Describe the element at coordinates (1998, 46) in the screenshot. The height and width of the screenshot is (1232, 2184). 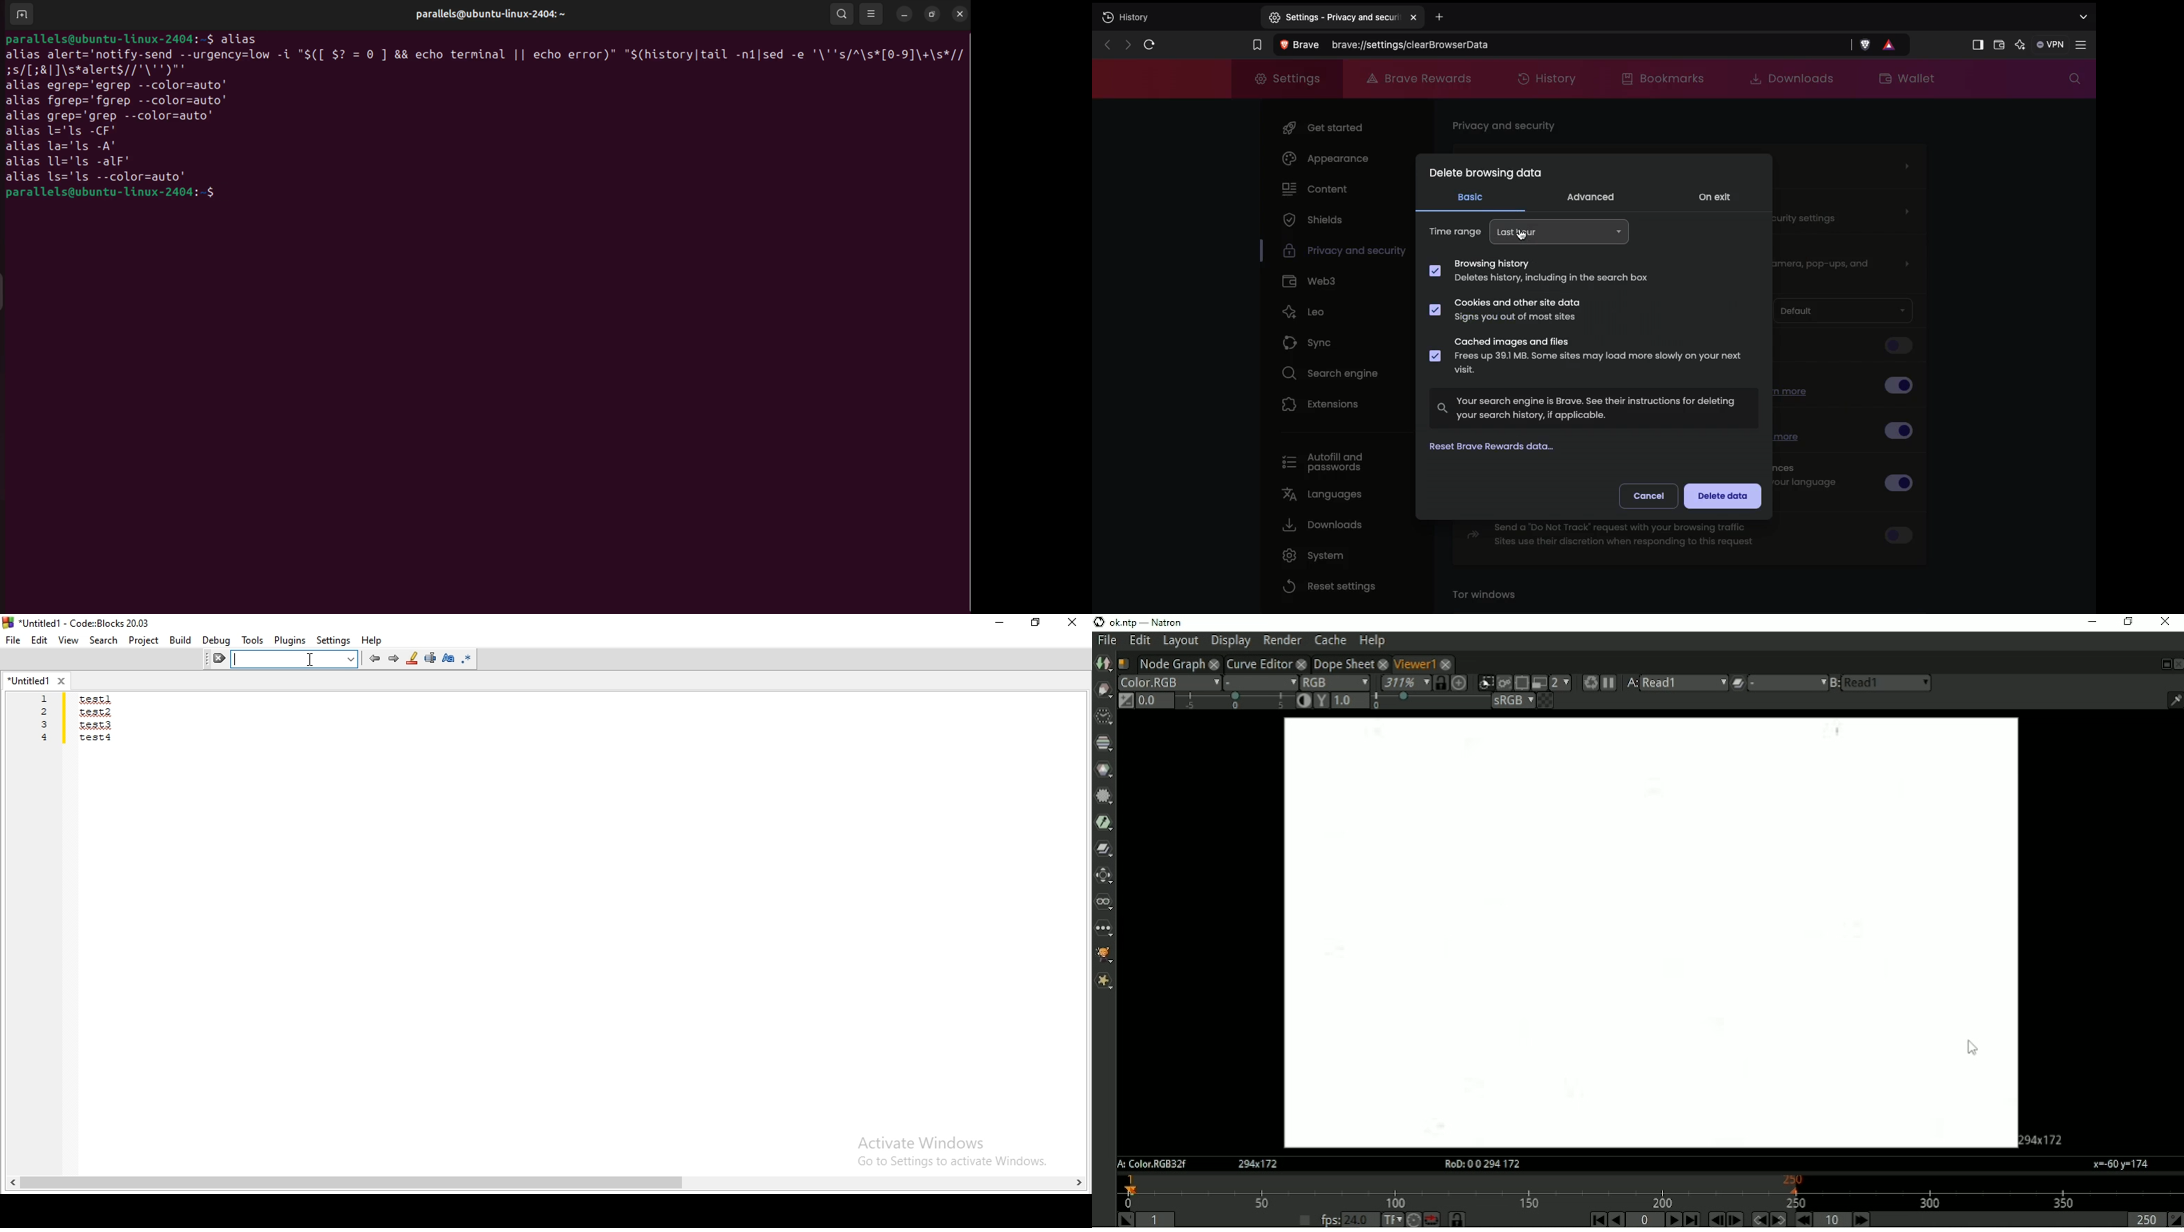
I see `Wallet` at that location.